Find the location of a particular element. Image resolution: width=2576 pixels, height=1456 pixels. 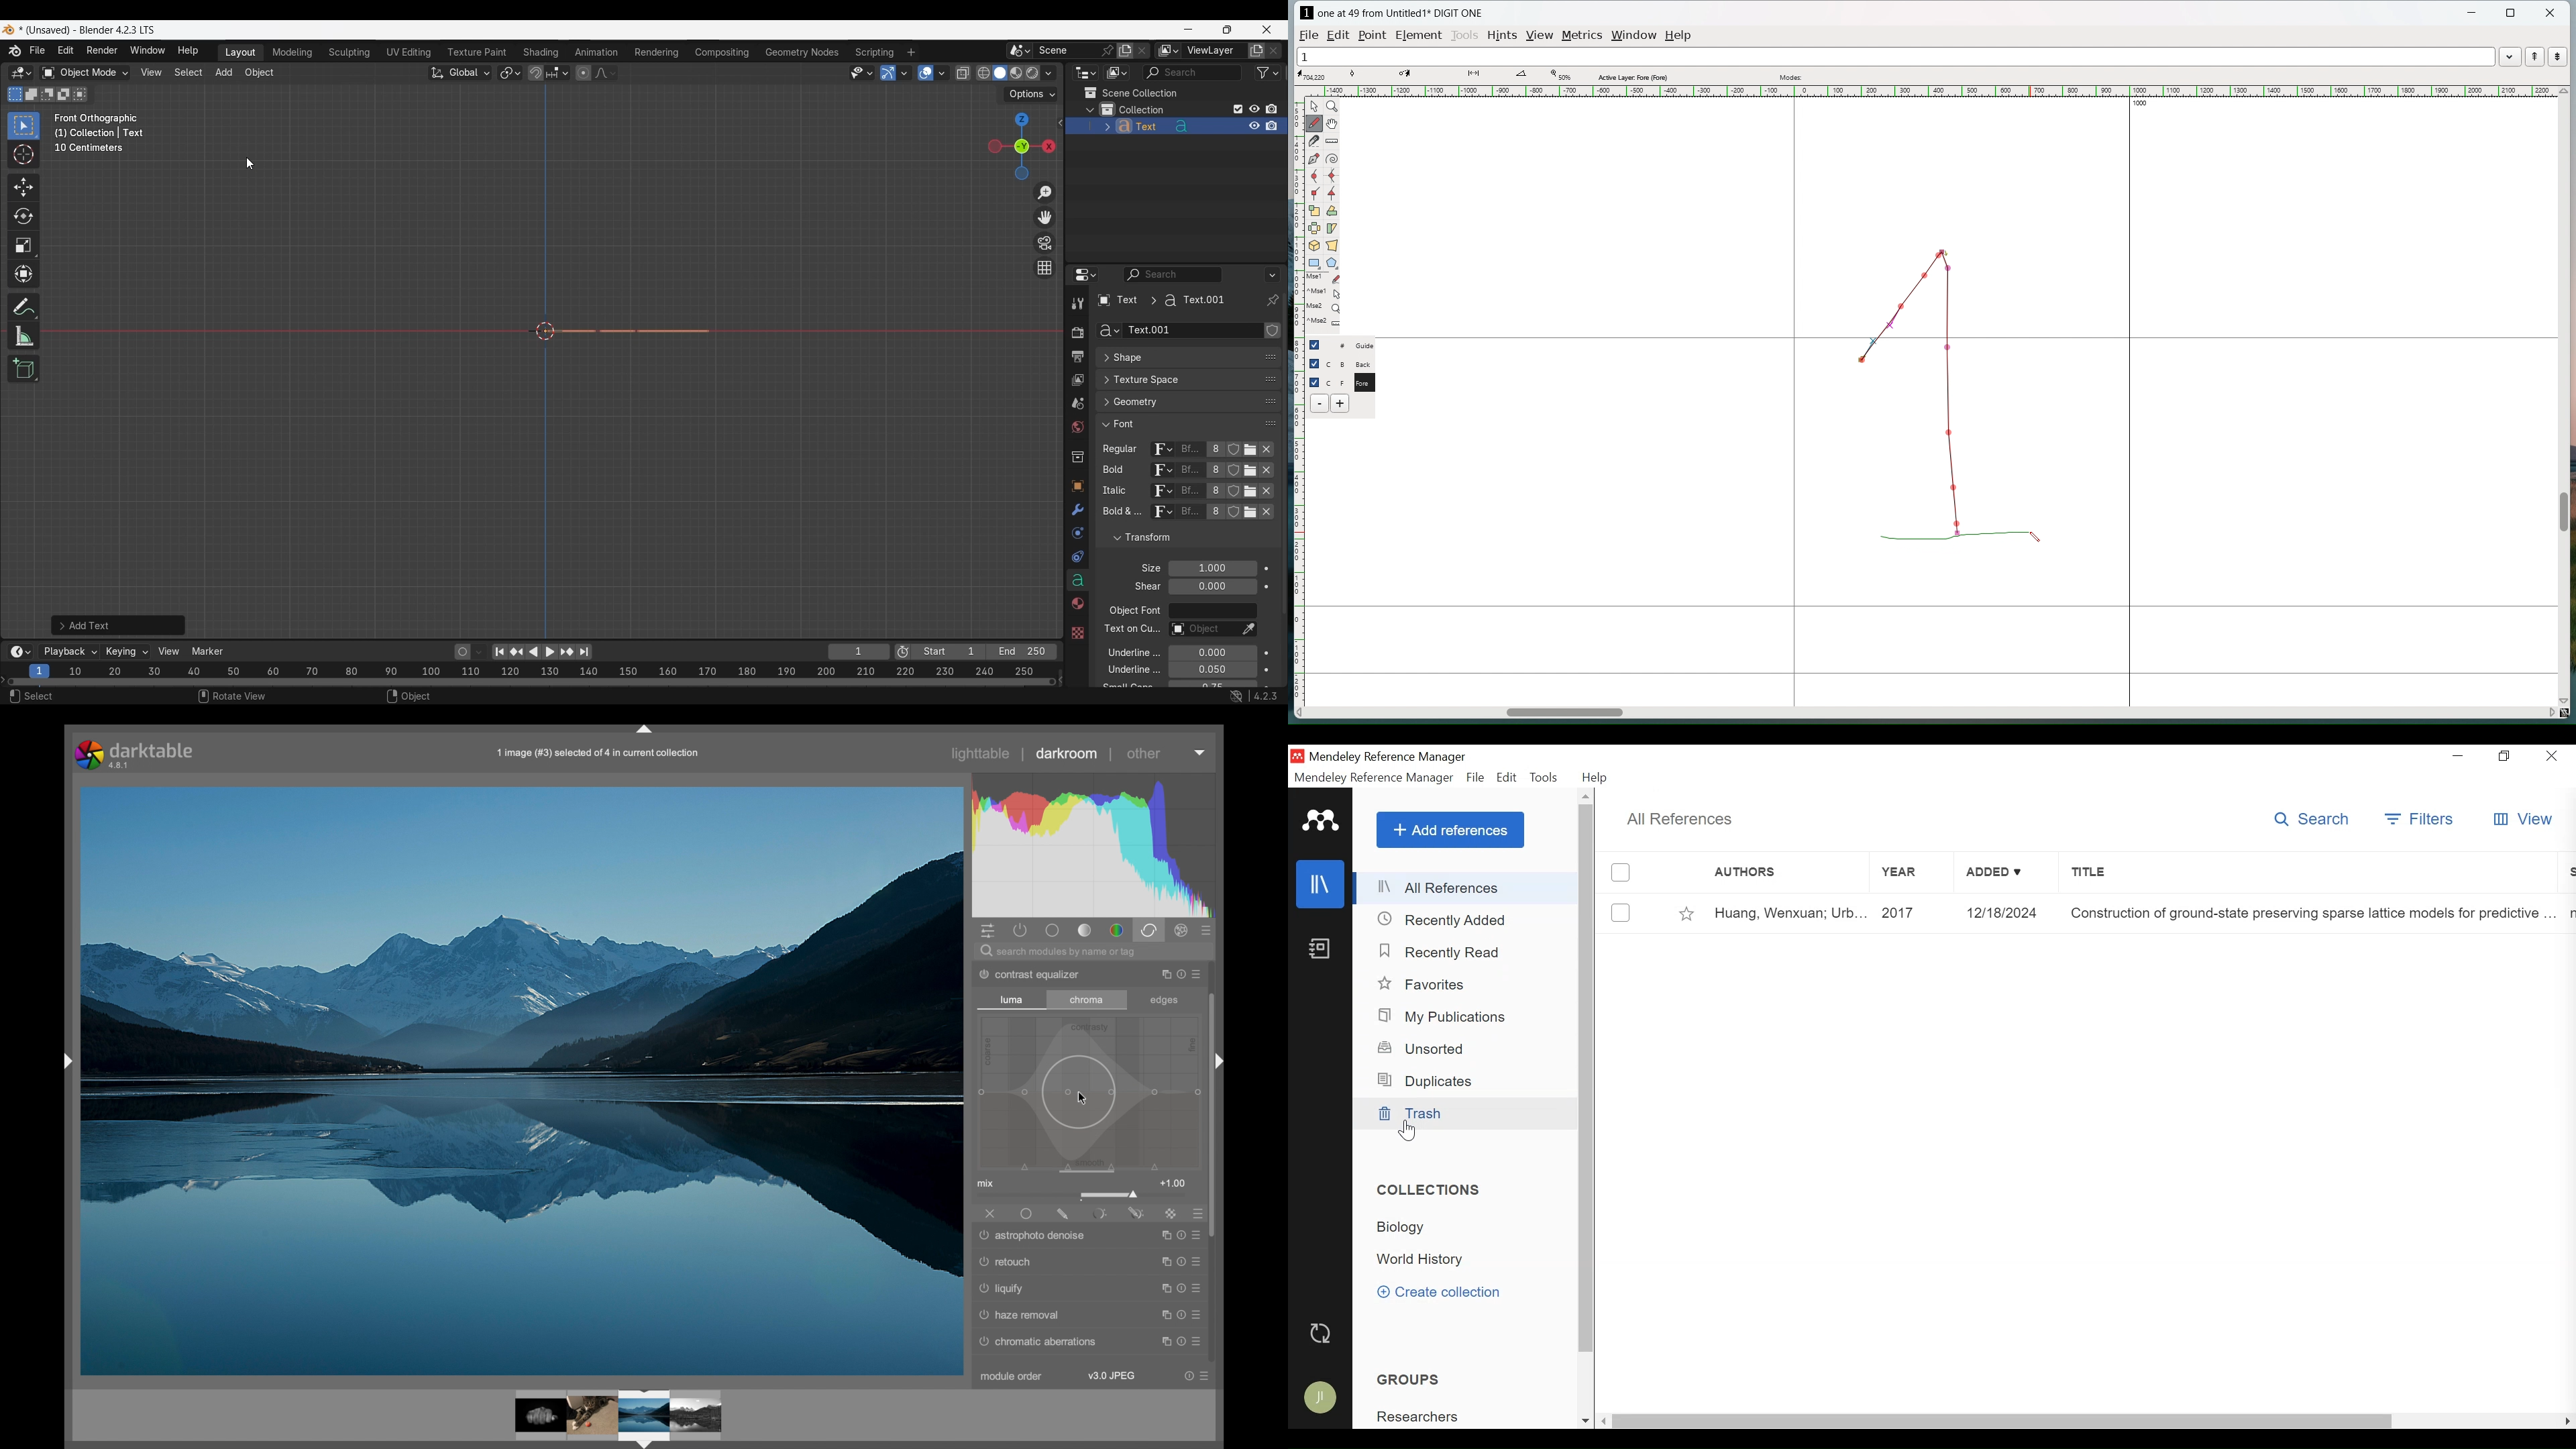

darkroom is located at coordinates (1067, 753).